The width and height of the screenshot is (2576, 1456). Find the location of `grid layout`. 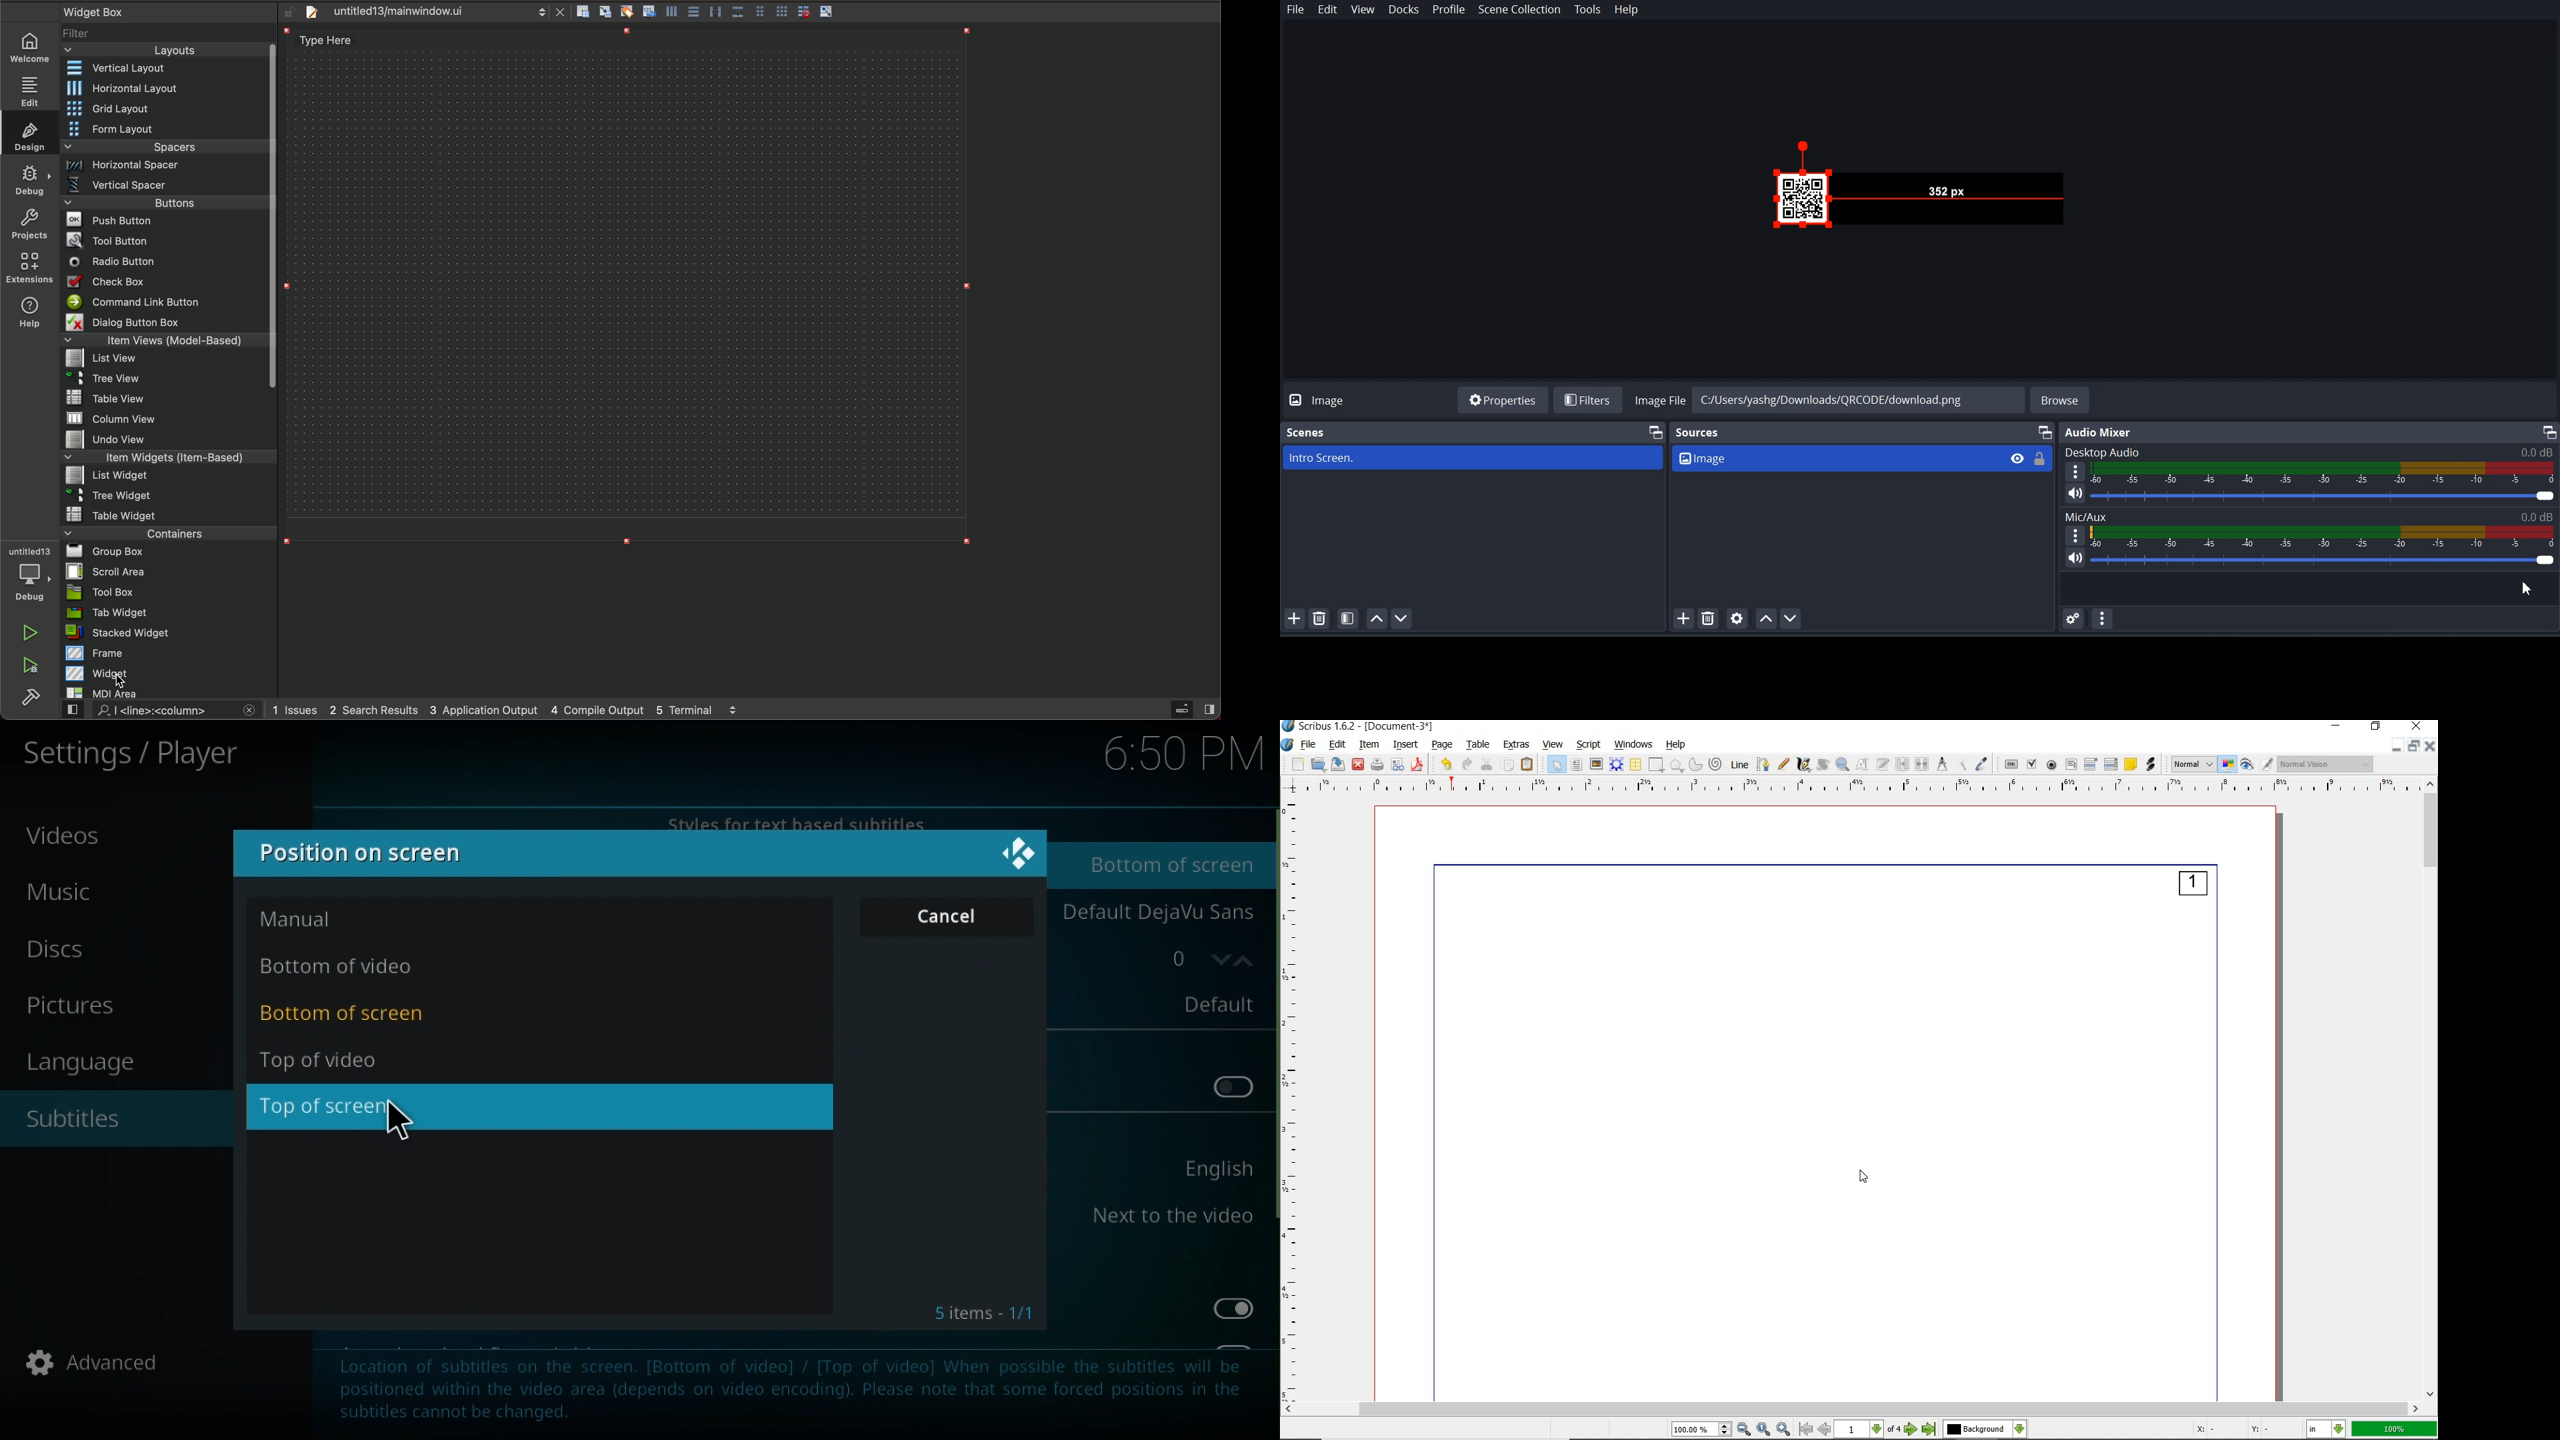

grid layout is located at coordinates (169, 108).